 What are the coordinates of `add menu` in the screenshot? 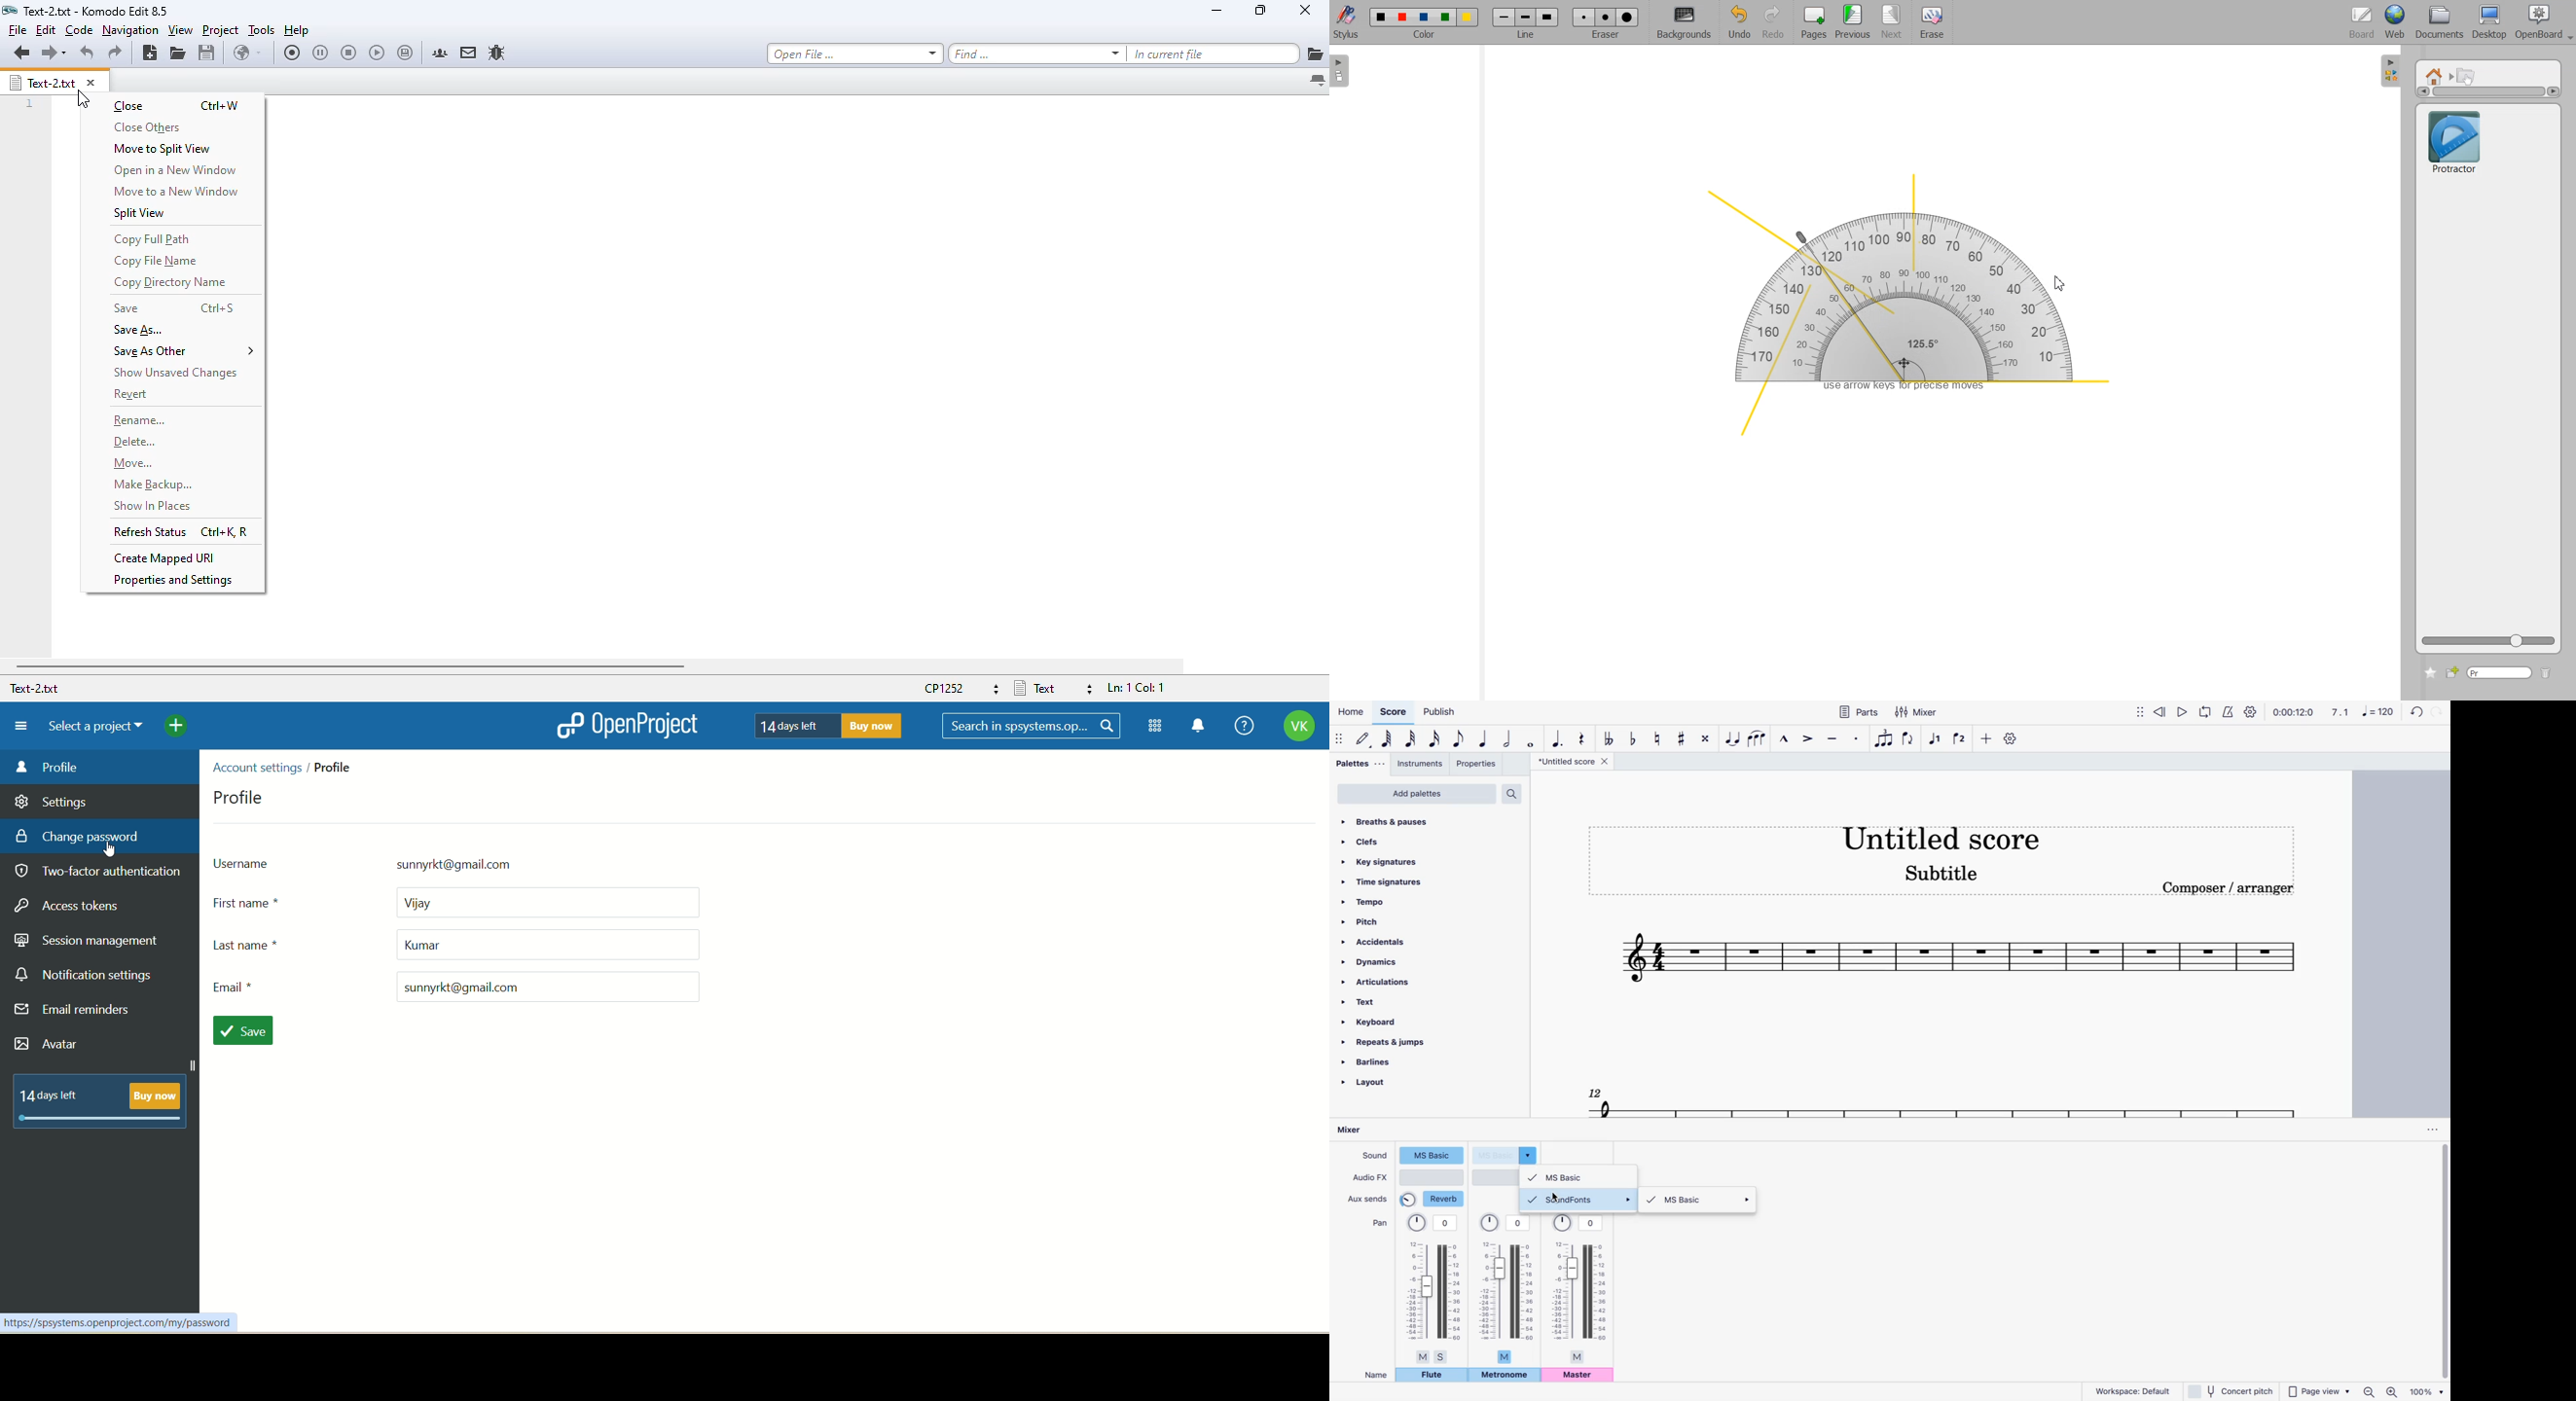 It's located at (177, 727).